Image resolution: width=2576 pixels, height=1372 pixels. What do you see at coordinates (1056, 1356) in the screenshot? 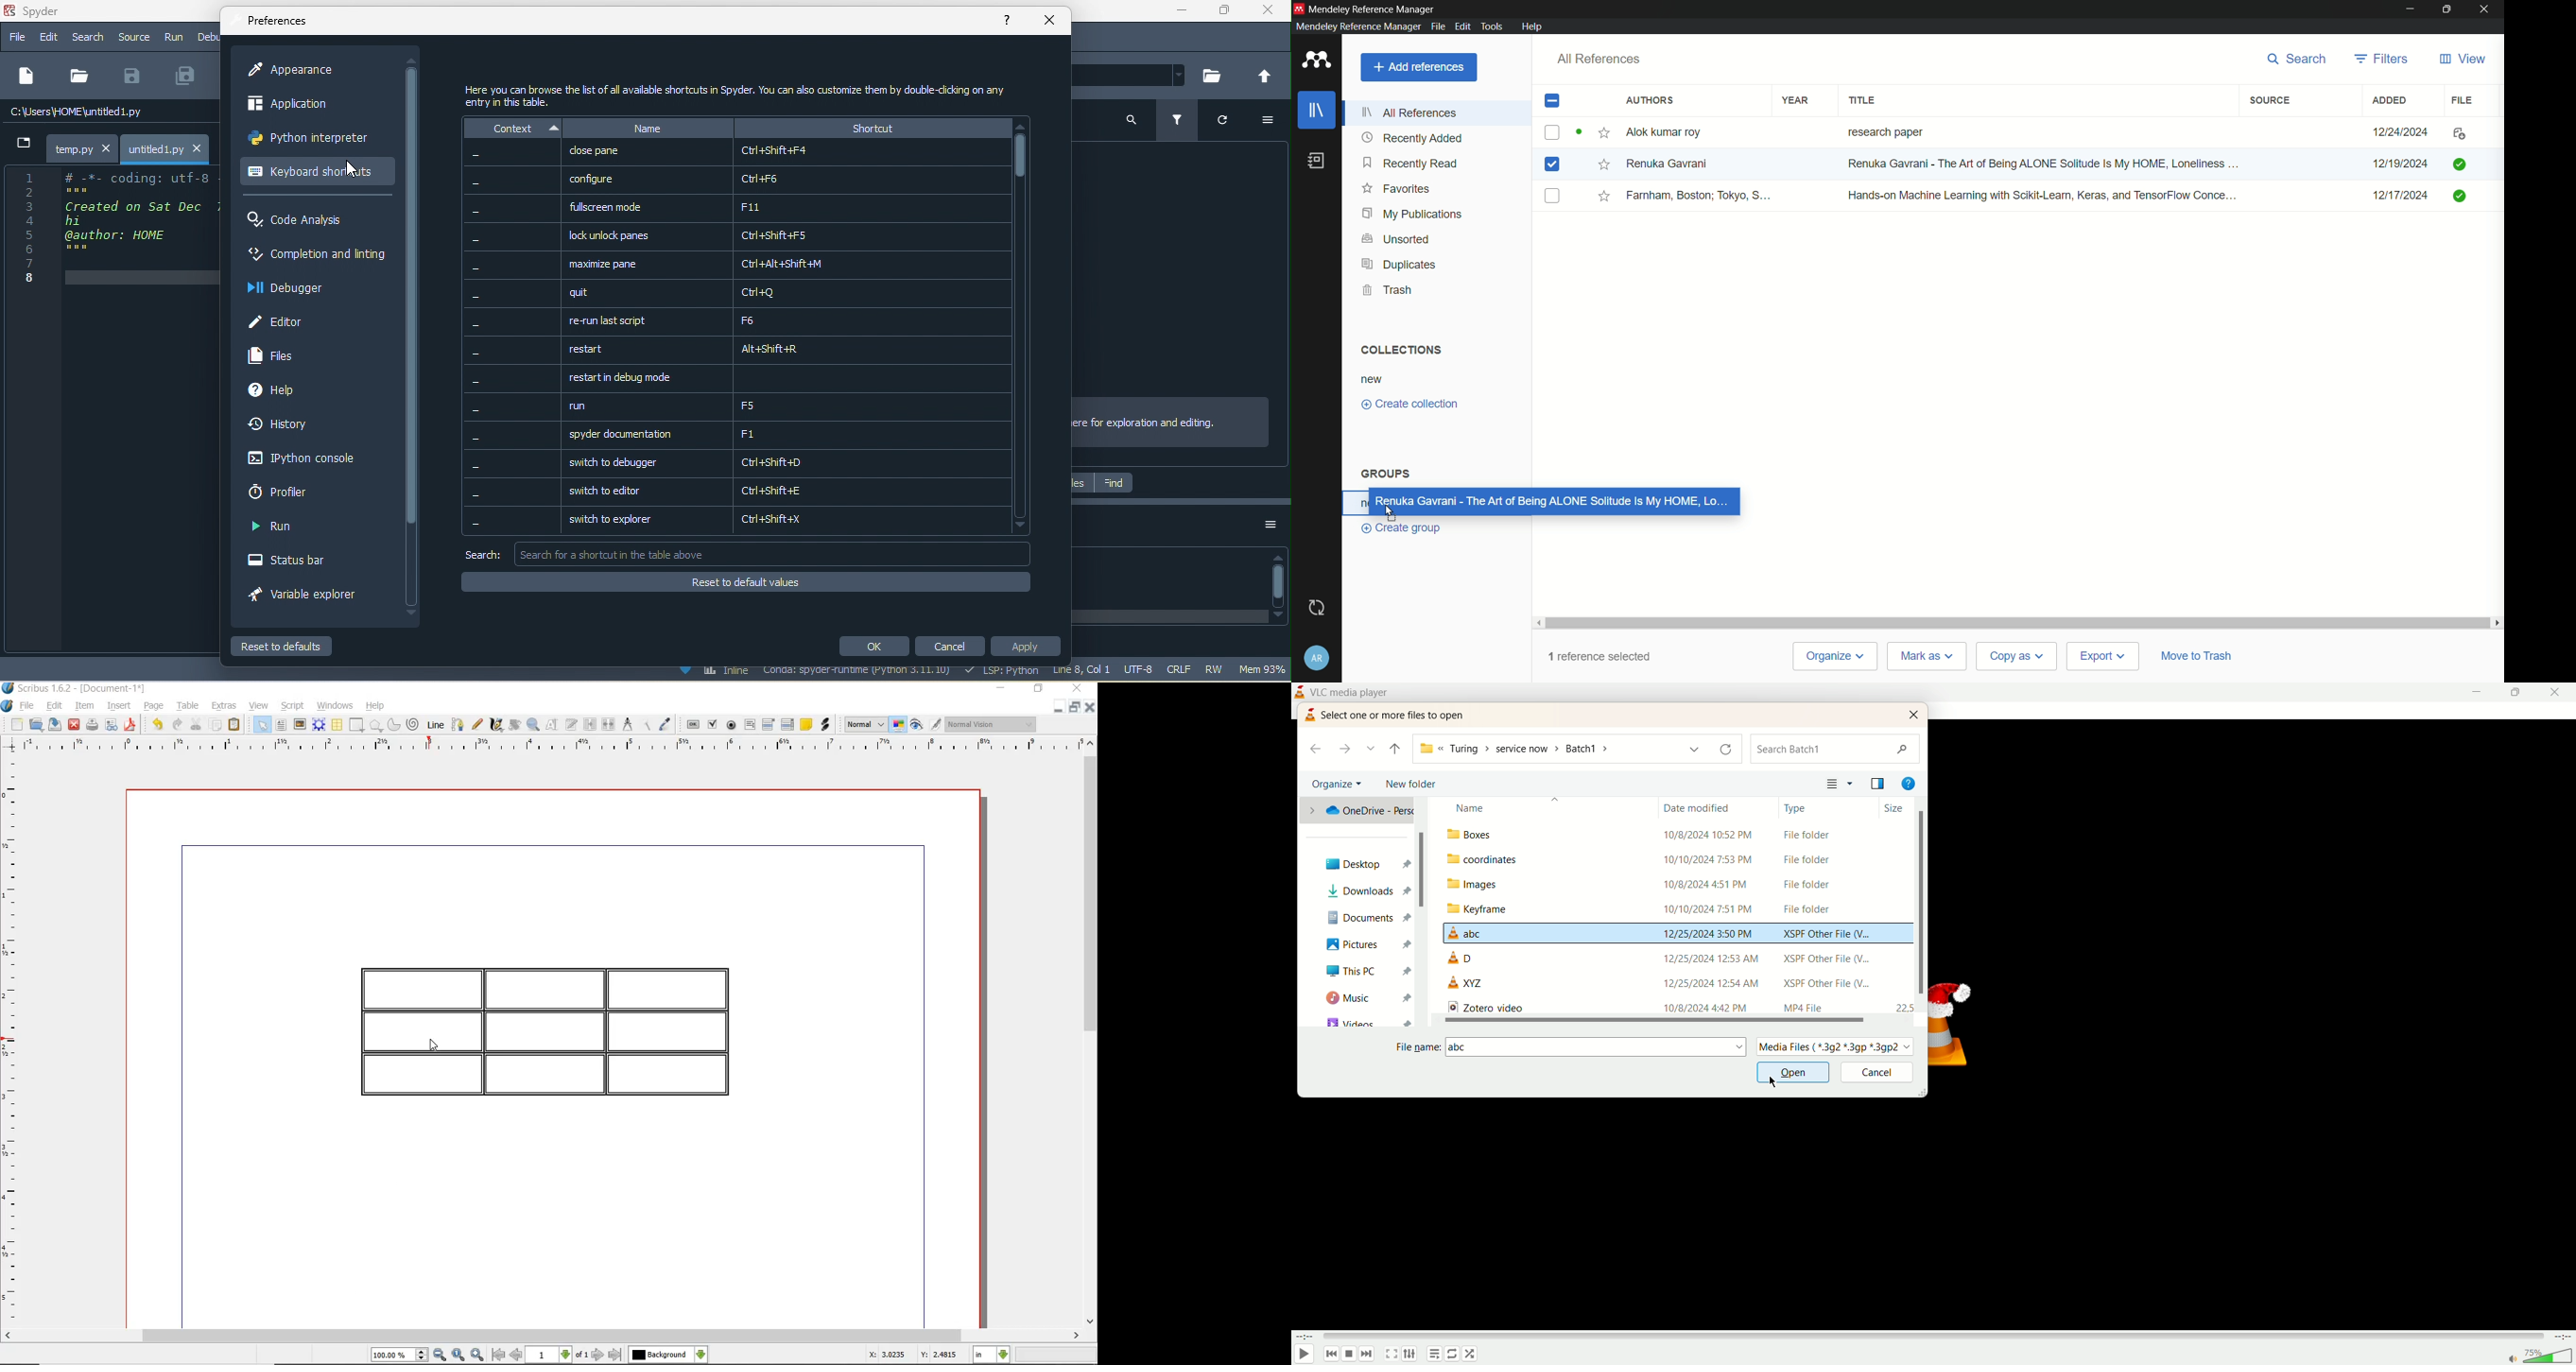
I see `zoom factor` at bounding box center [1056, 1356].